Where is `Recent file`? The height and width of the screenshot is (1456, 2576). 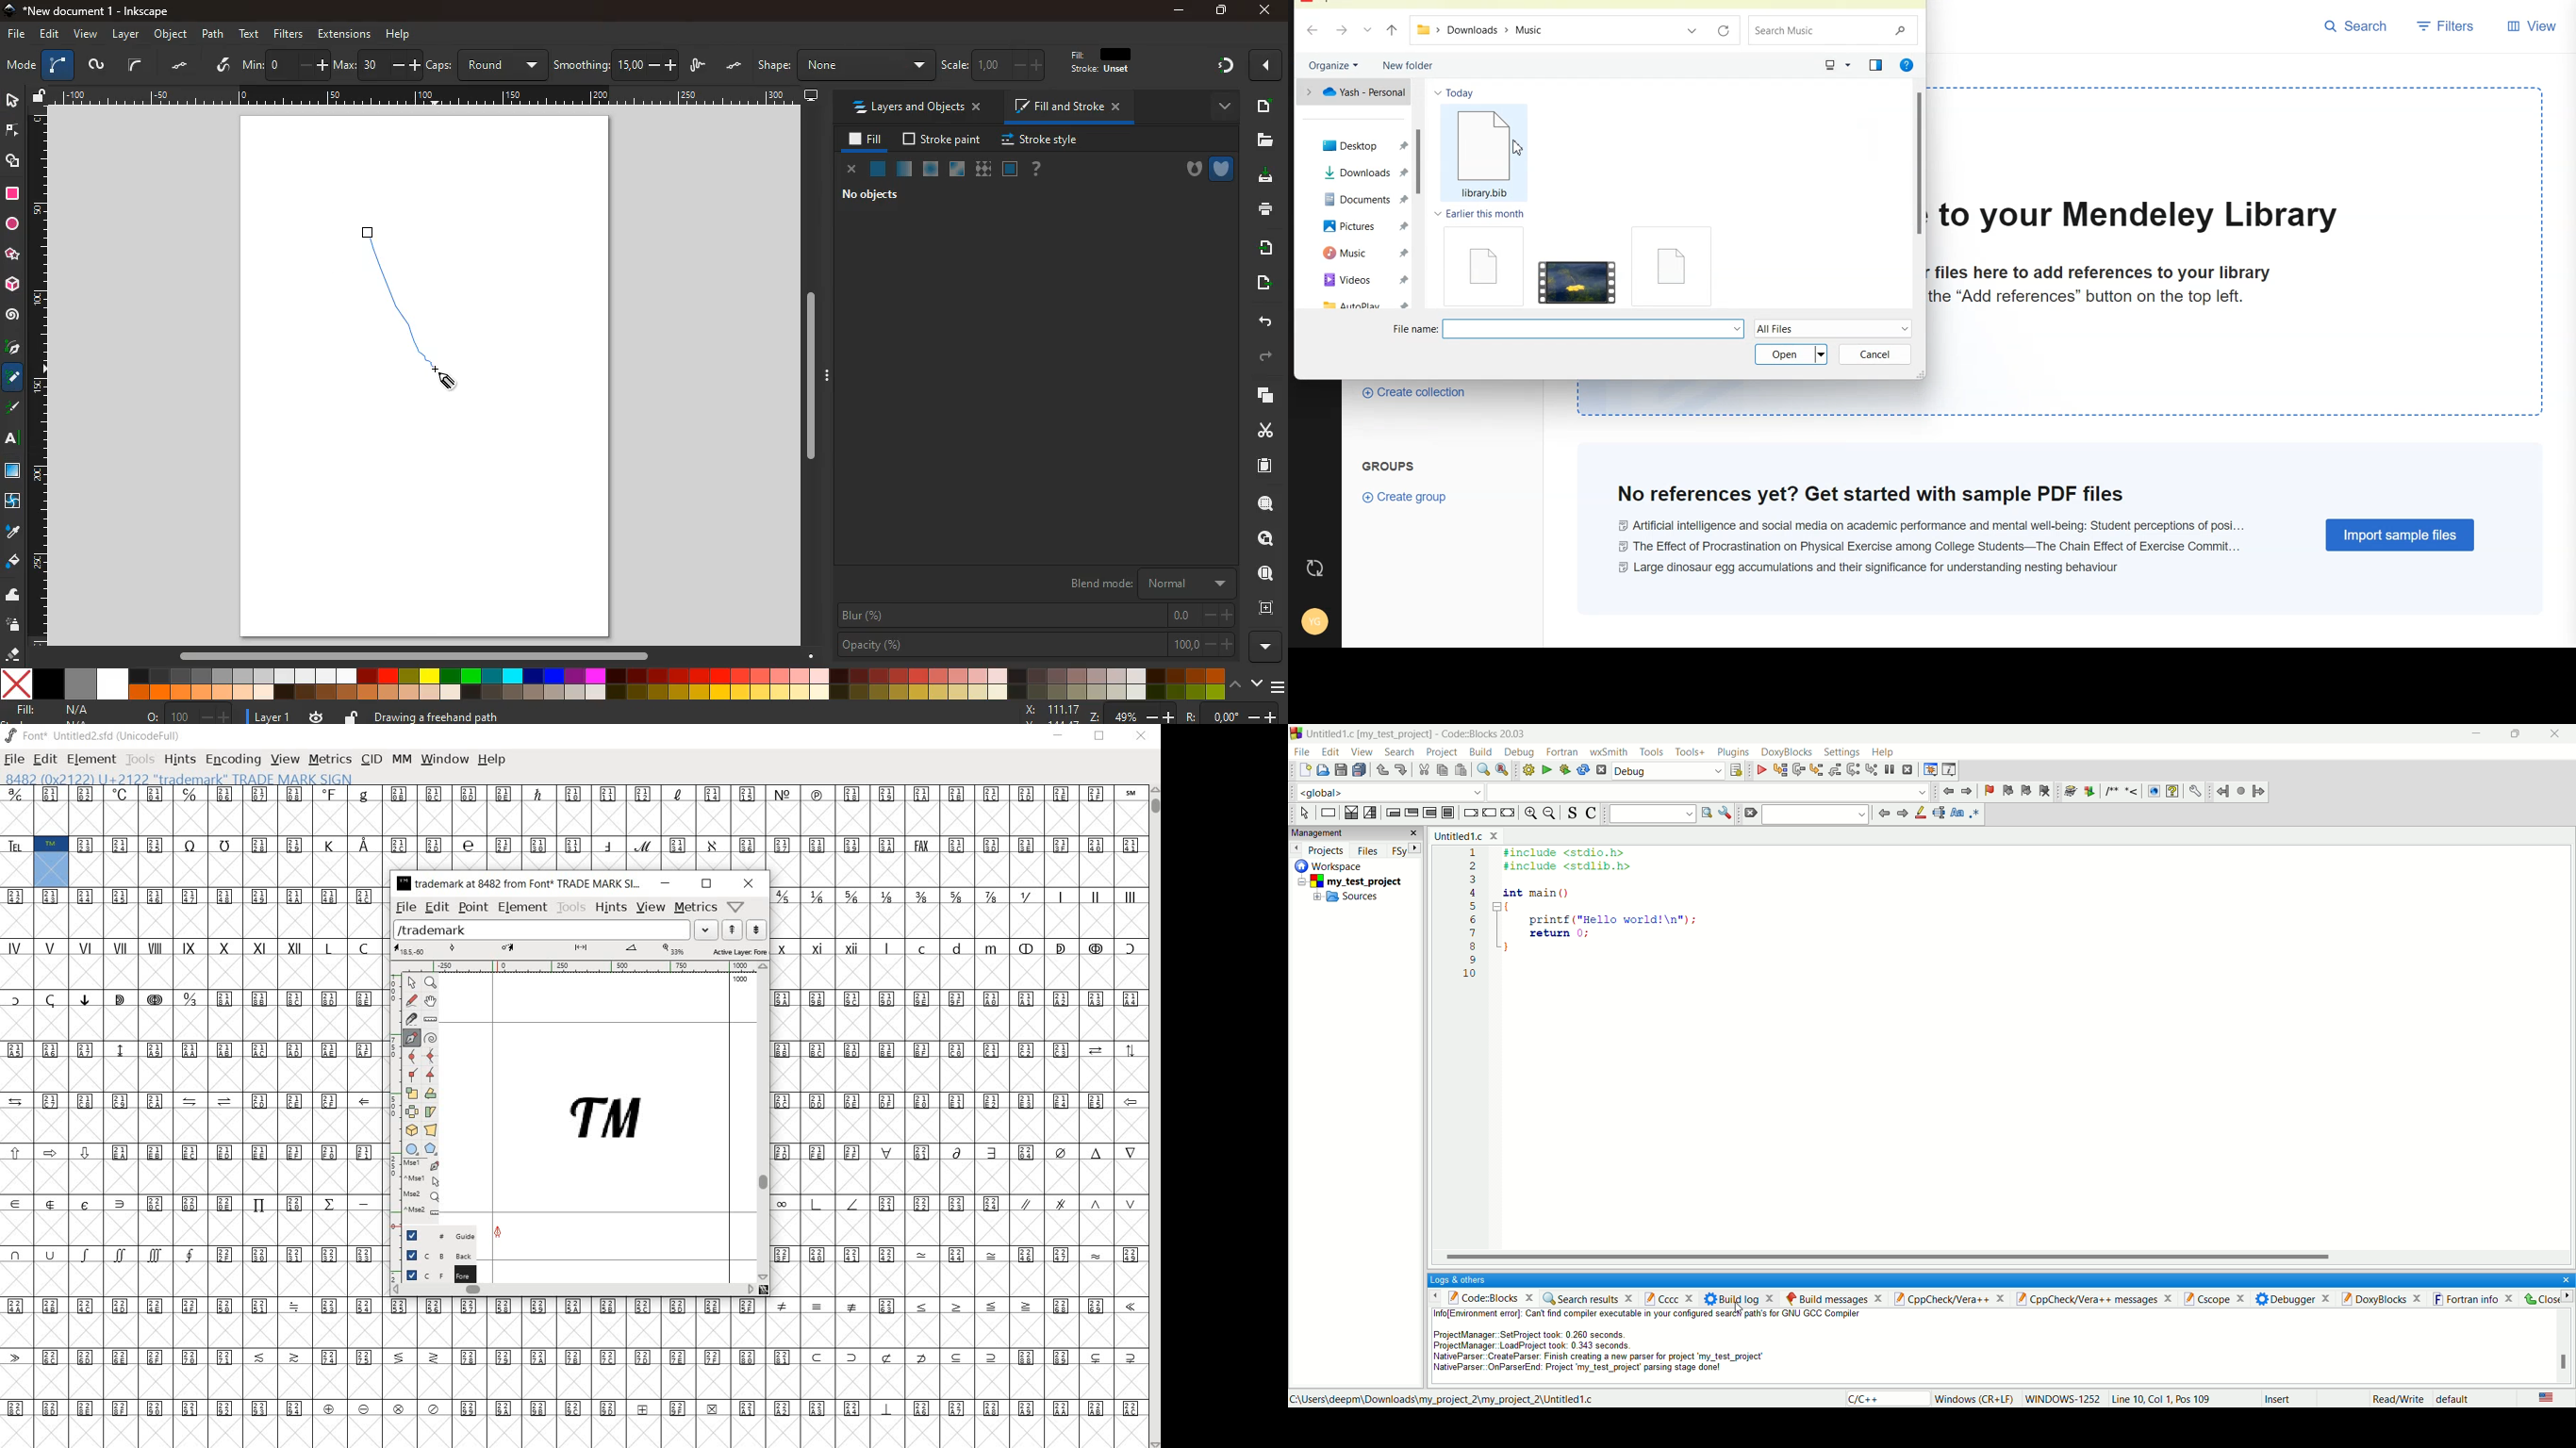
Recent file is located at coordinates (1366, 30).